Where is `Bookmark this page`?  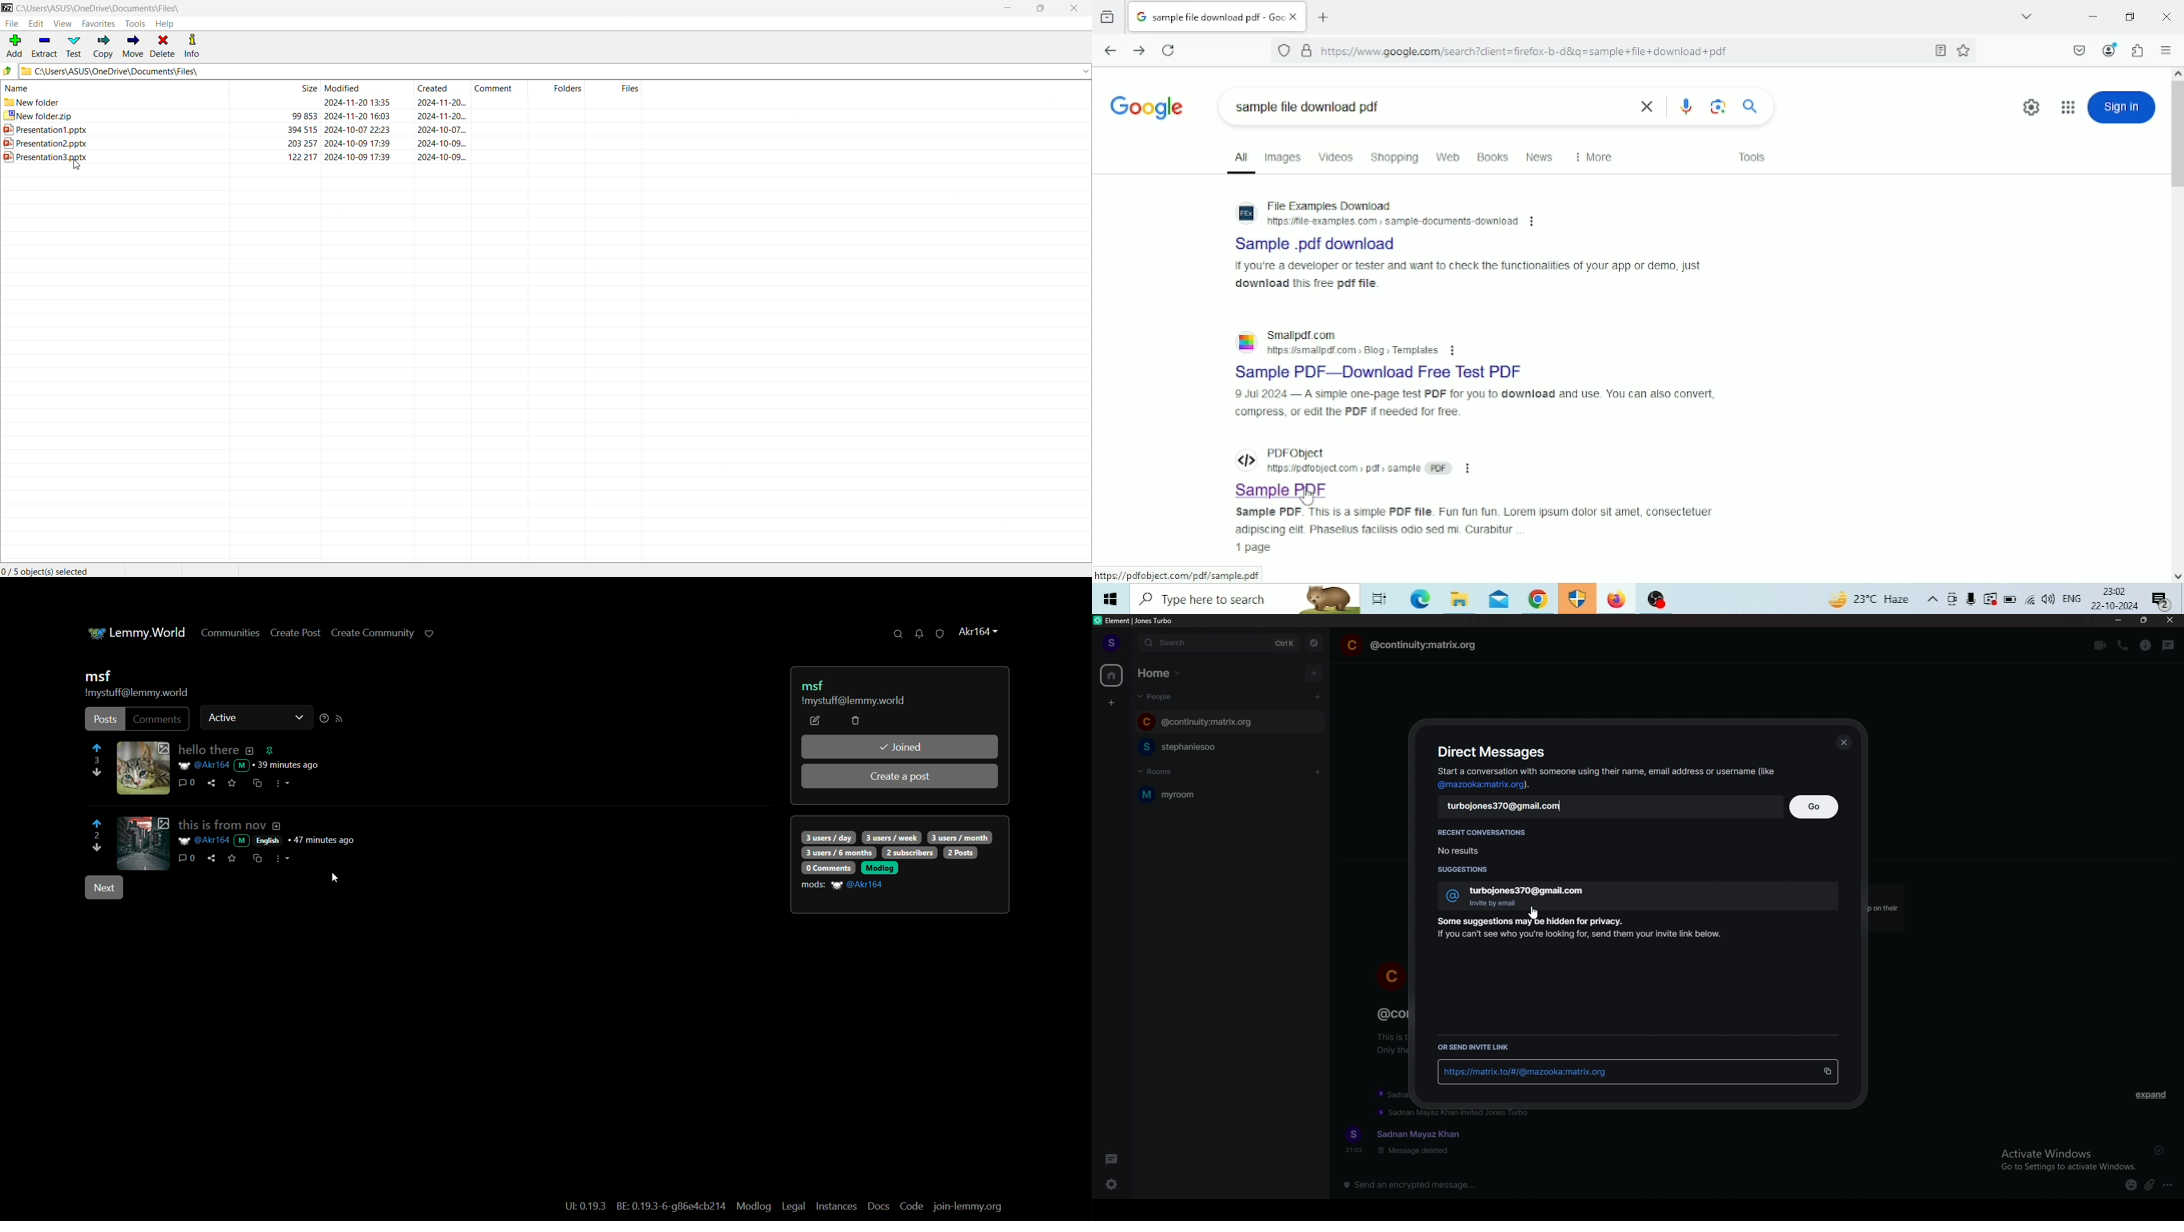
Bookmark this page is located at coordinates (1940, 51).